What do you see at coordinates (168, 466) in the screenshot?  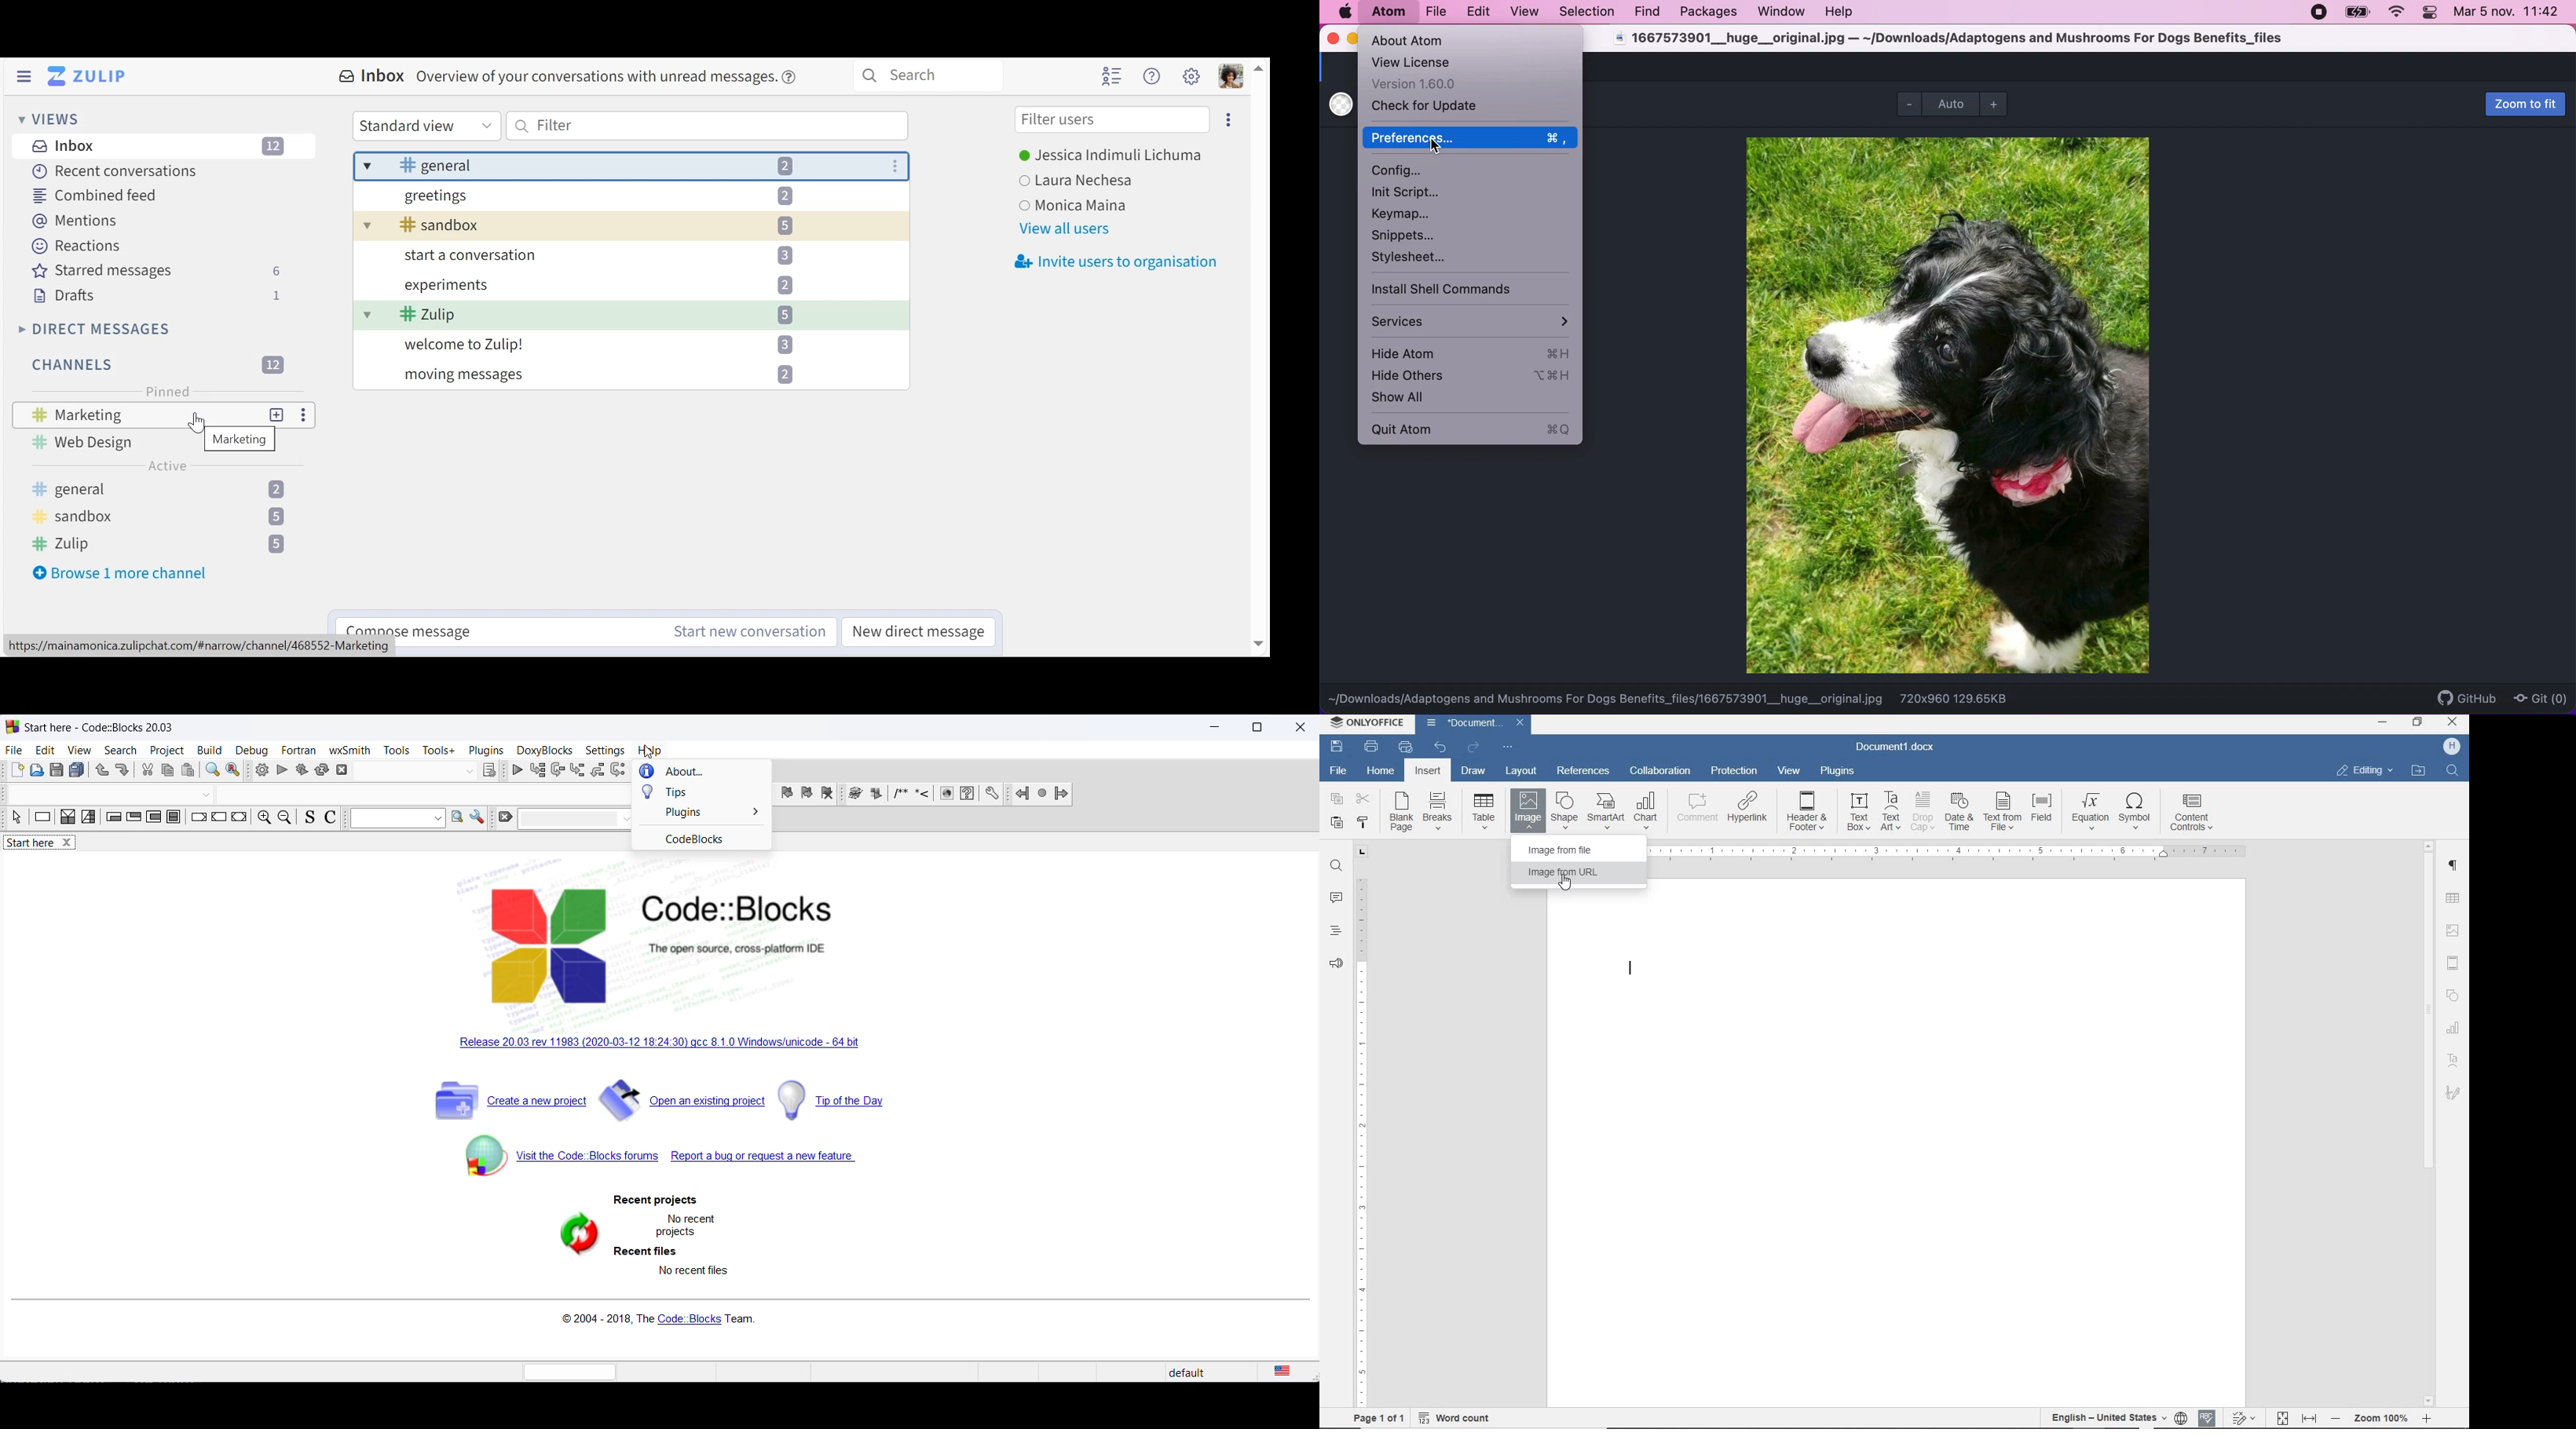 I see `Active` at bounding box center [168, 466].